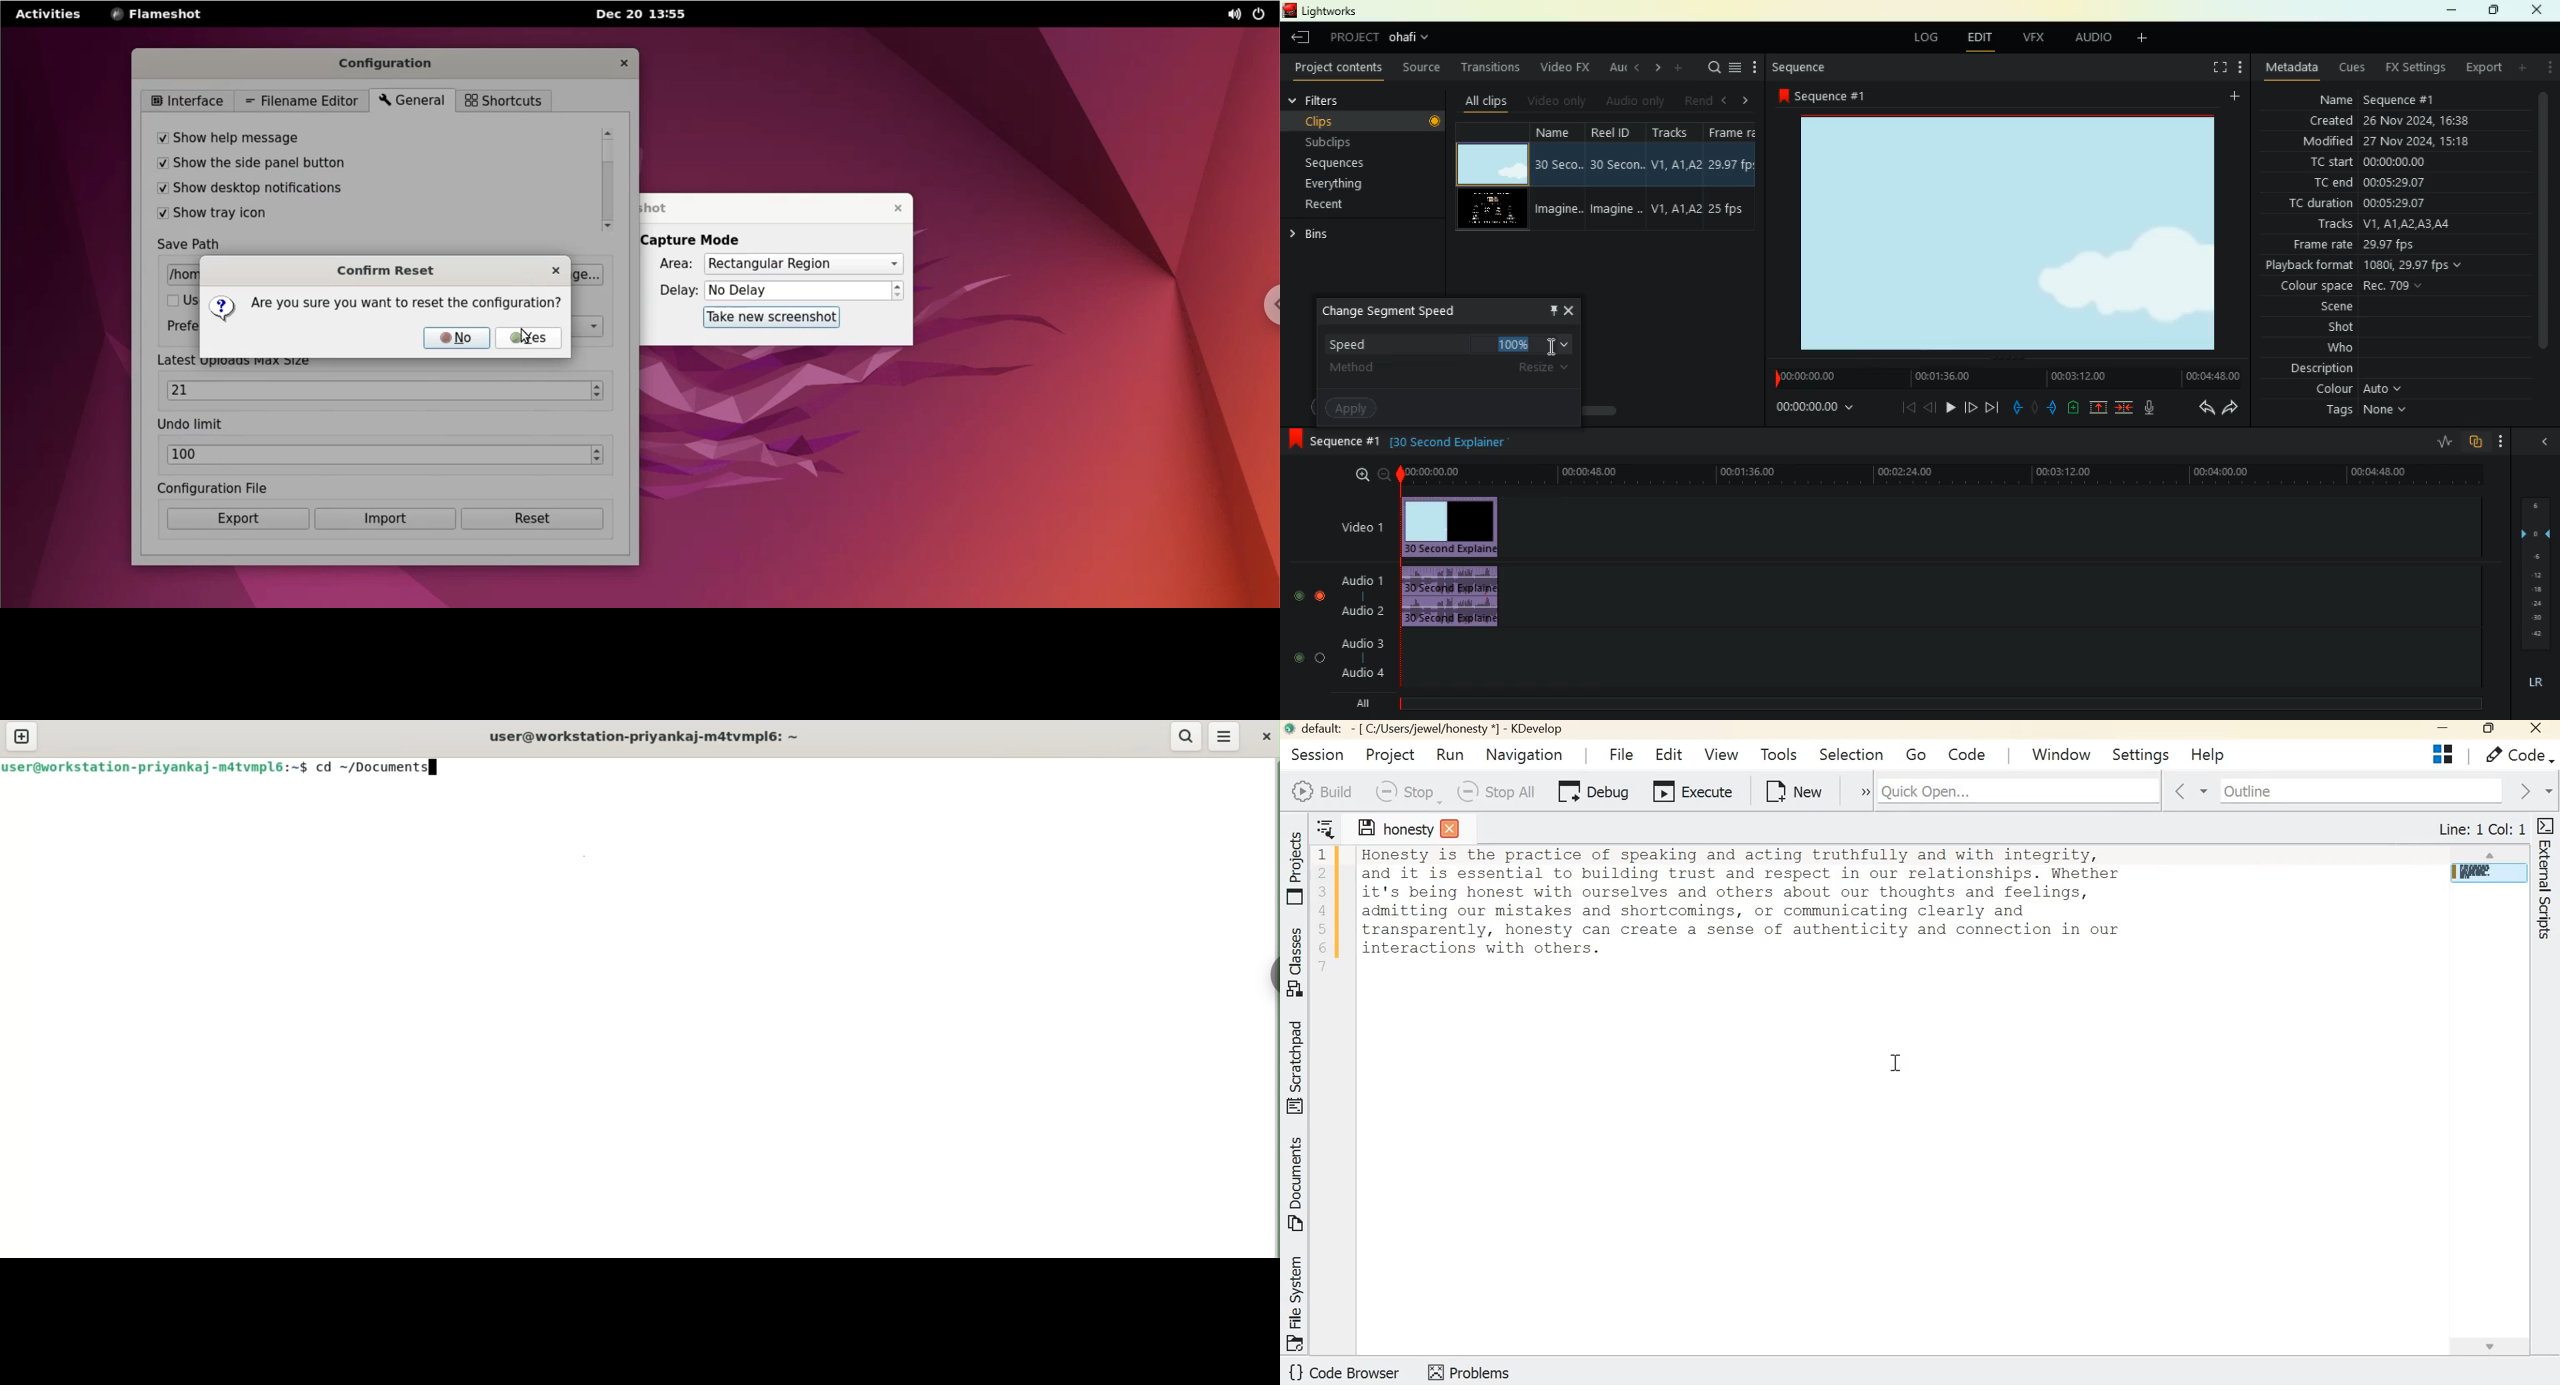 This screenshot has height=1400, width=2576. What do you see at coordinates (1341, 204) in the screenshot?
I see `recent` at bounding box center [1341, 204].